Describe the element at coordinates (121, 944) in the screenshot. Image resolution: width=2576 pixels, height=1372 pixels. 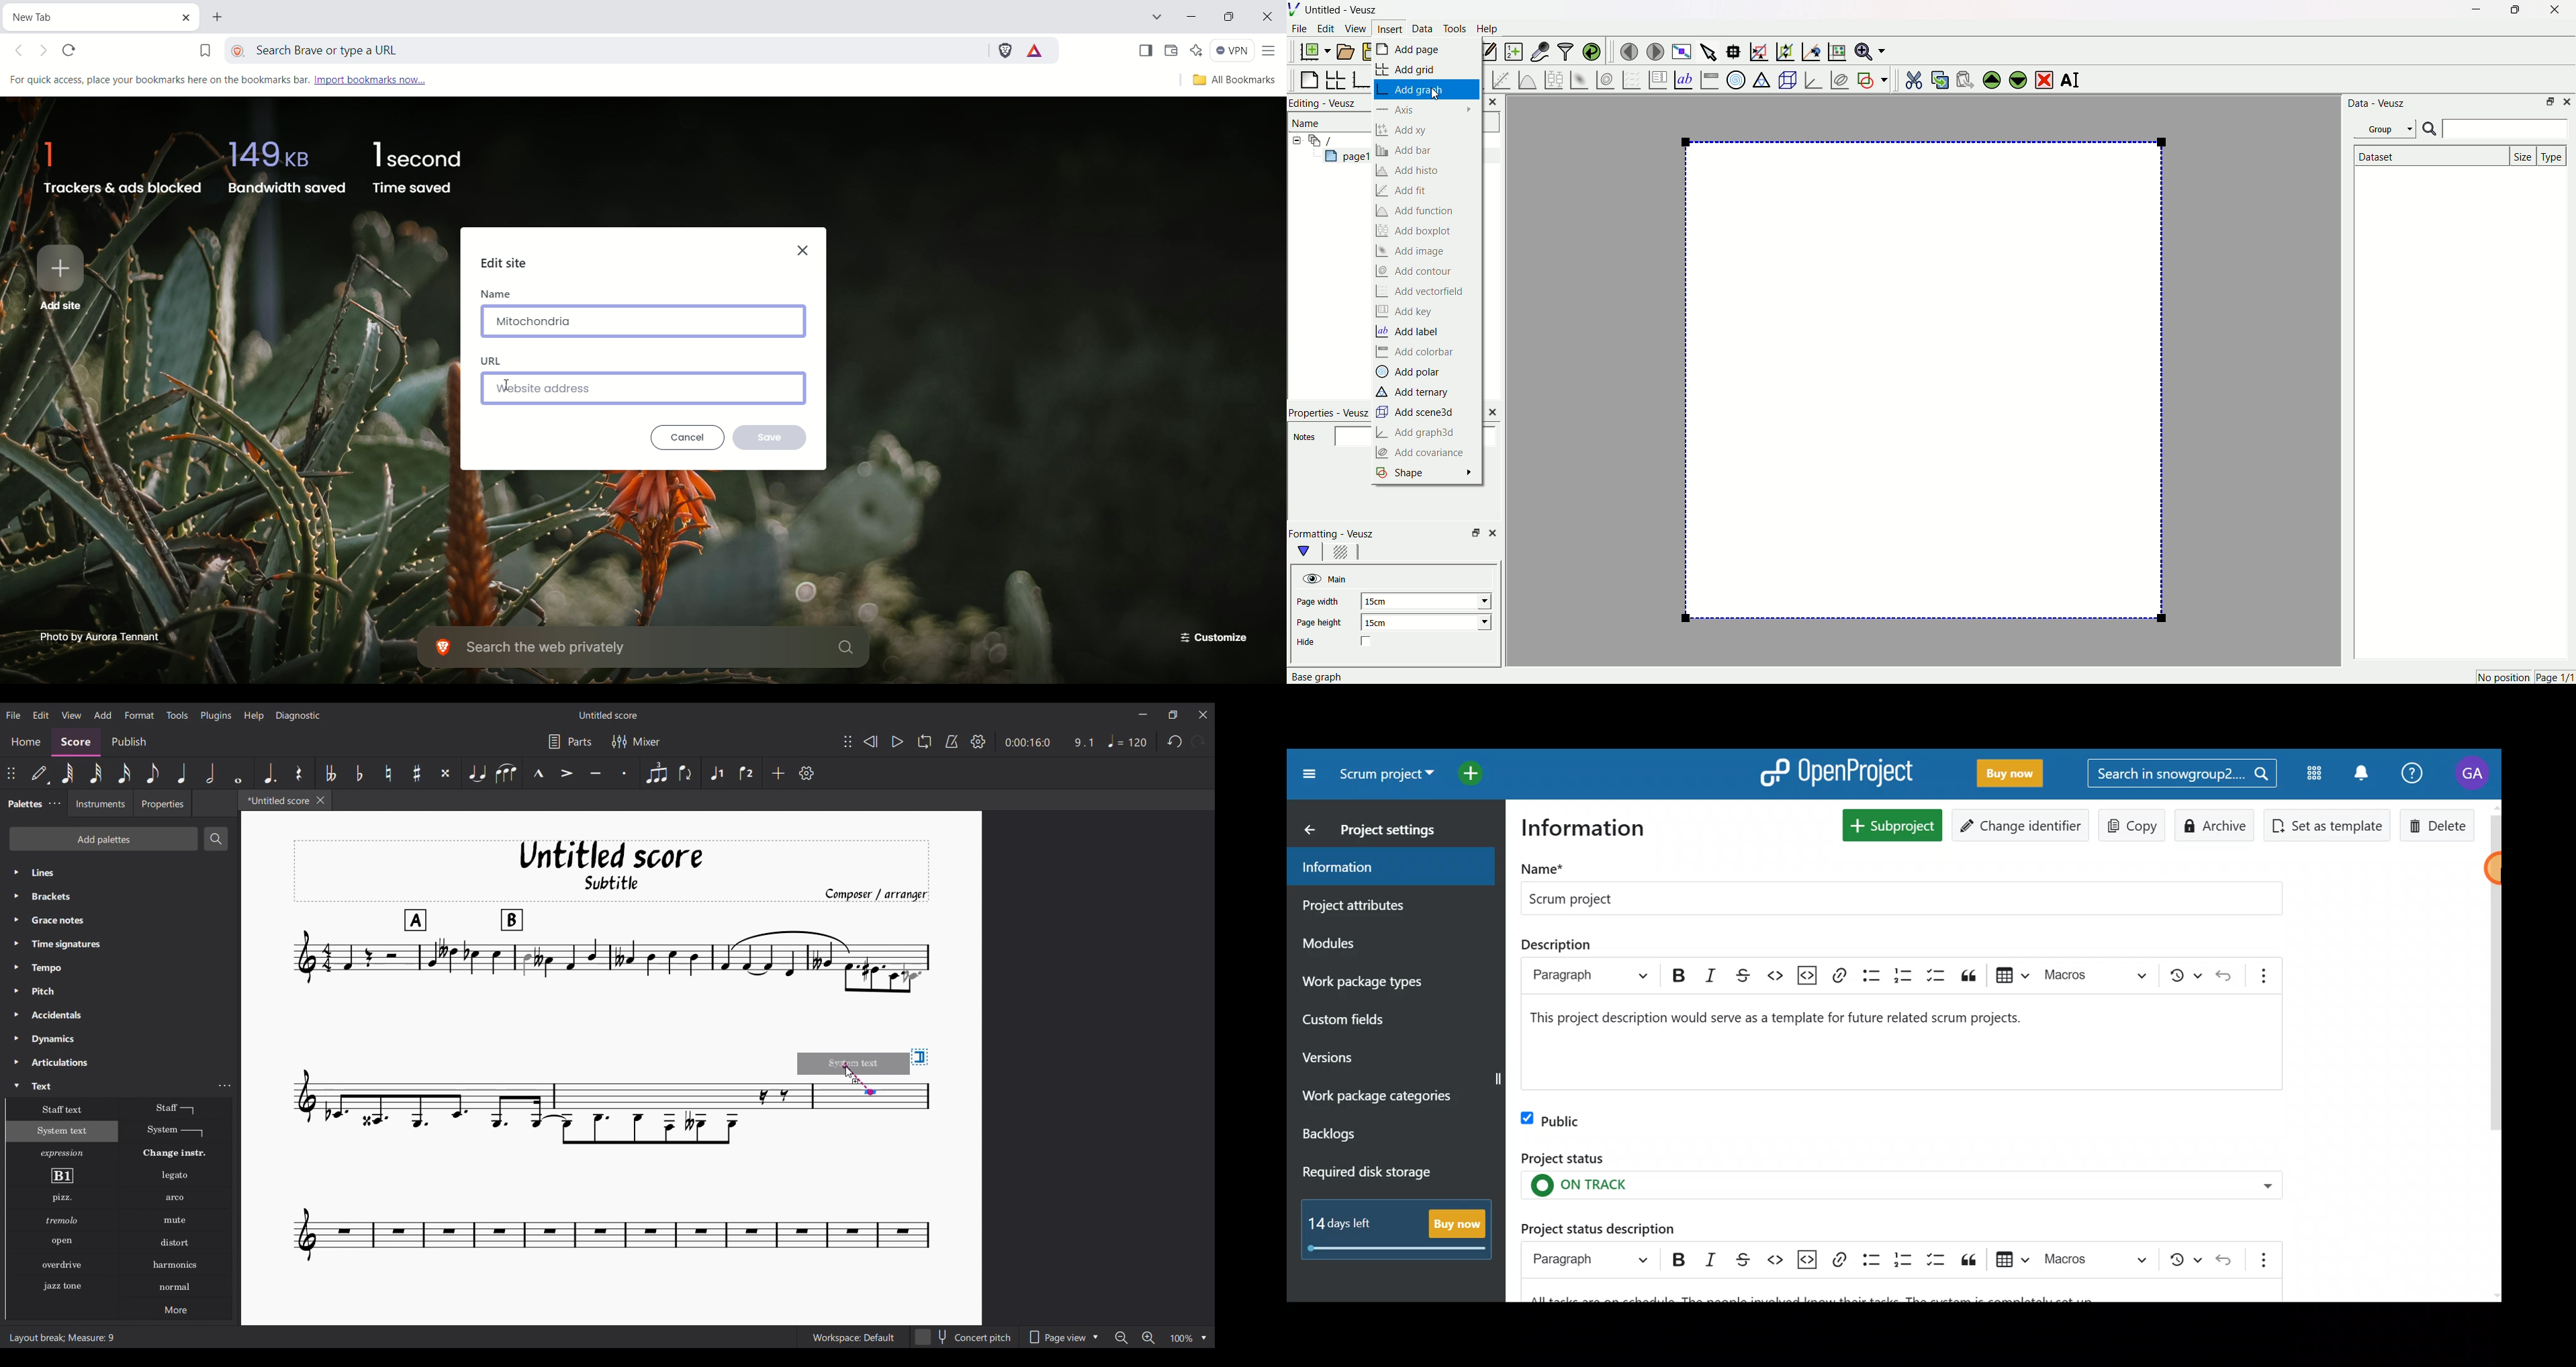
I see `Time signatures` at that location.